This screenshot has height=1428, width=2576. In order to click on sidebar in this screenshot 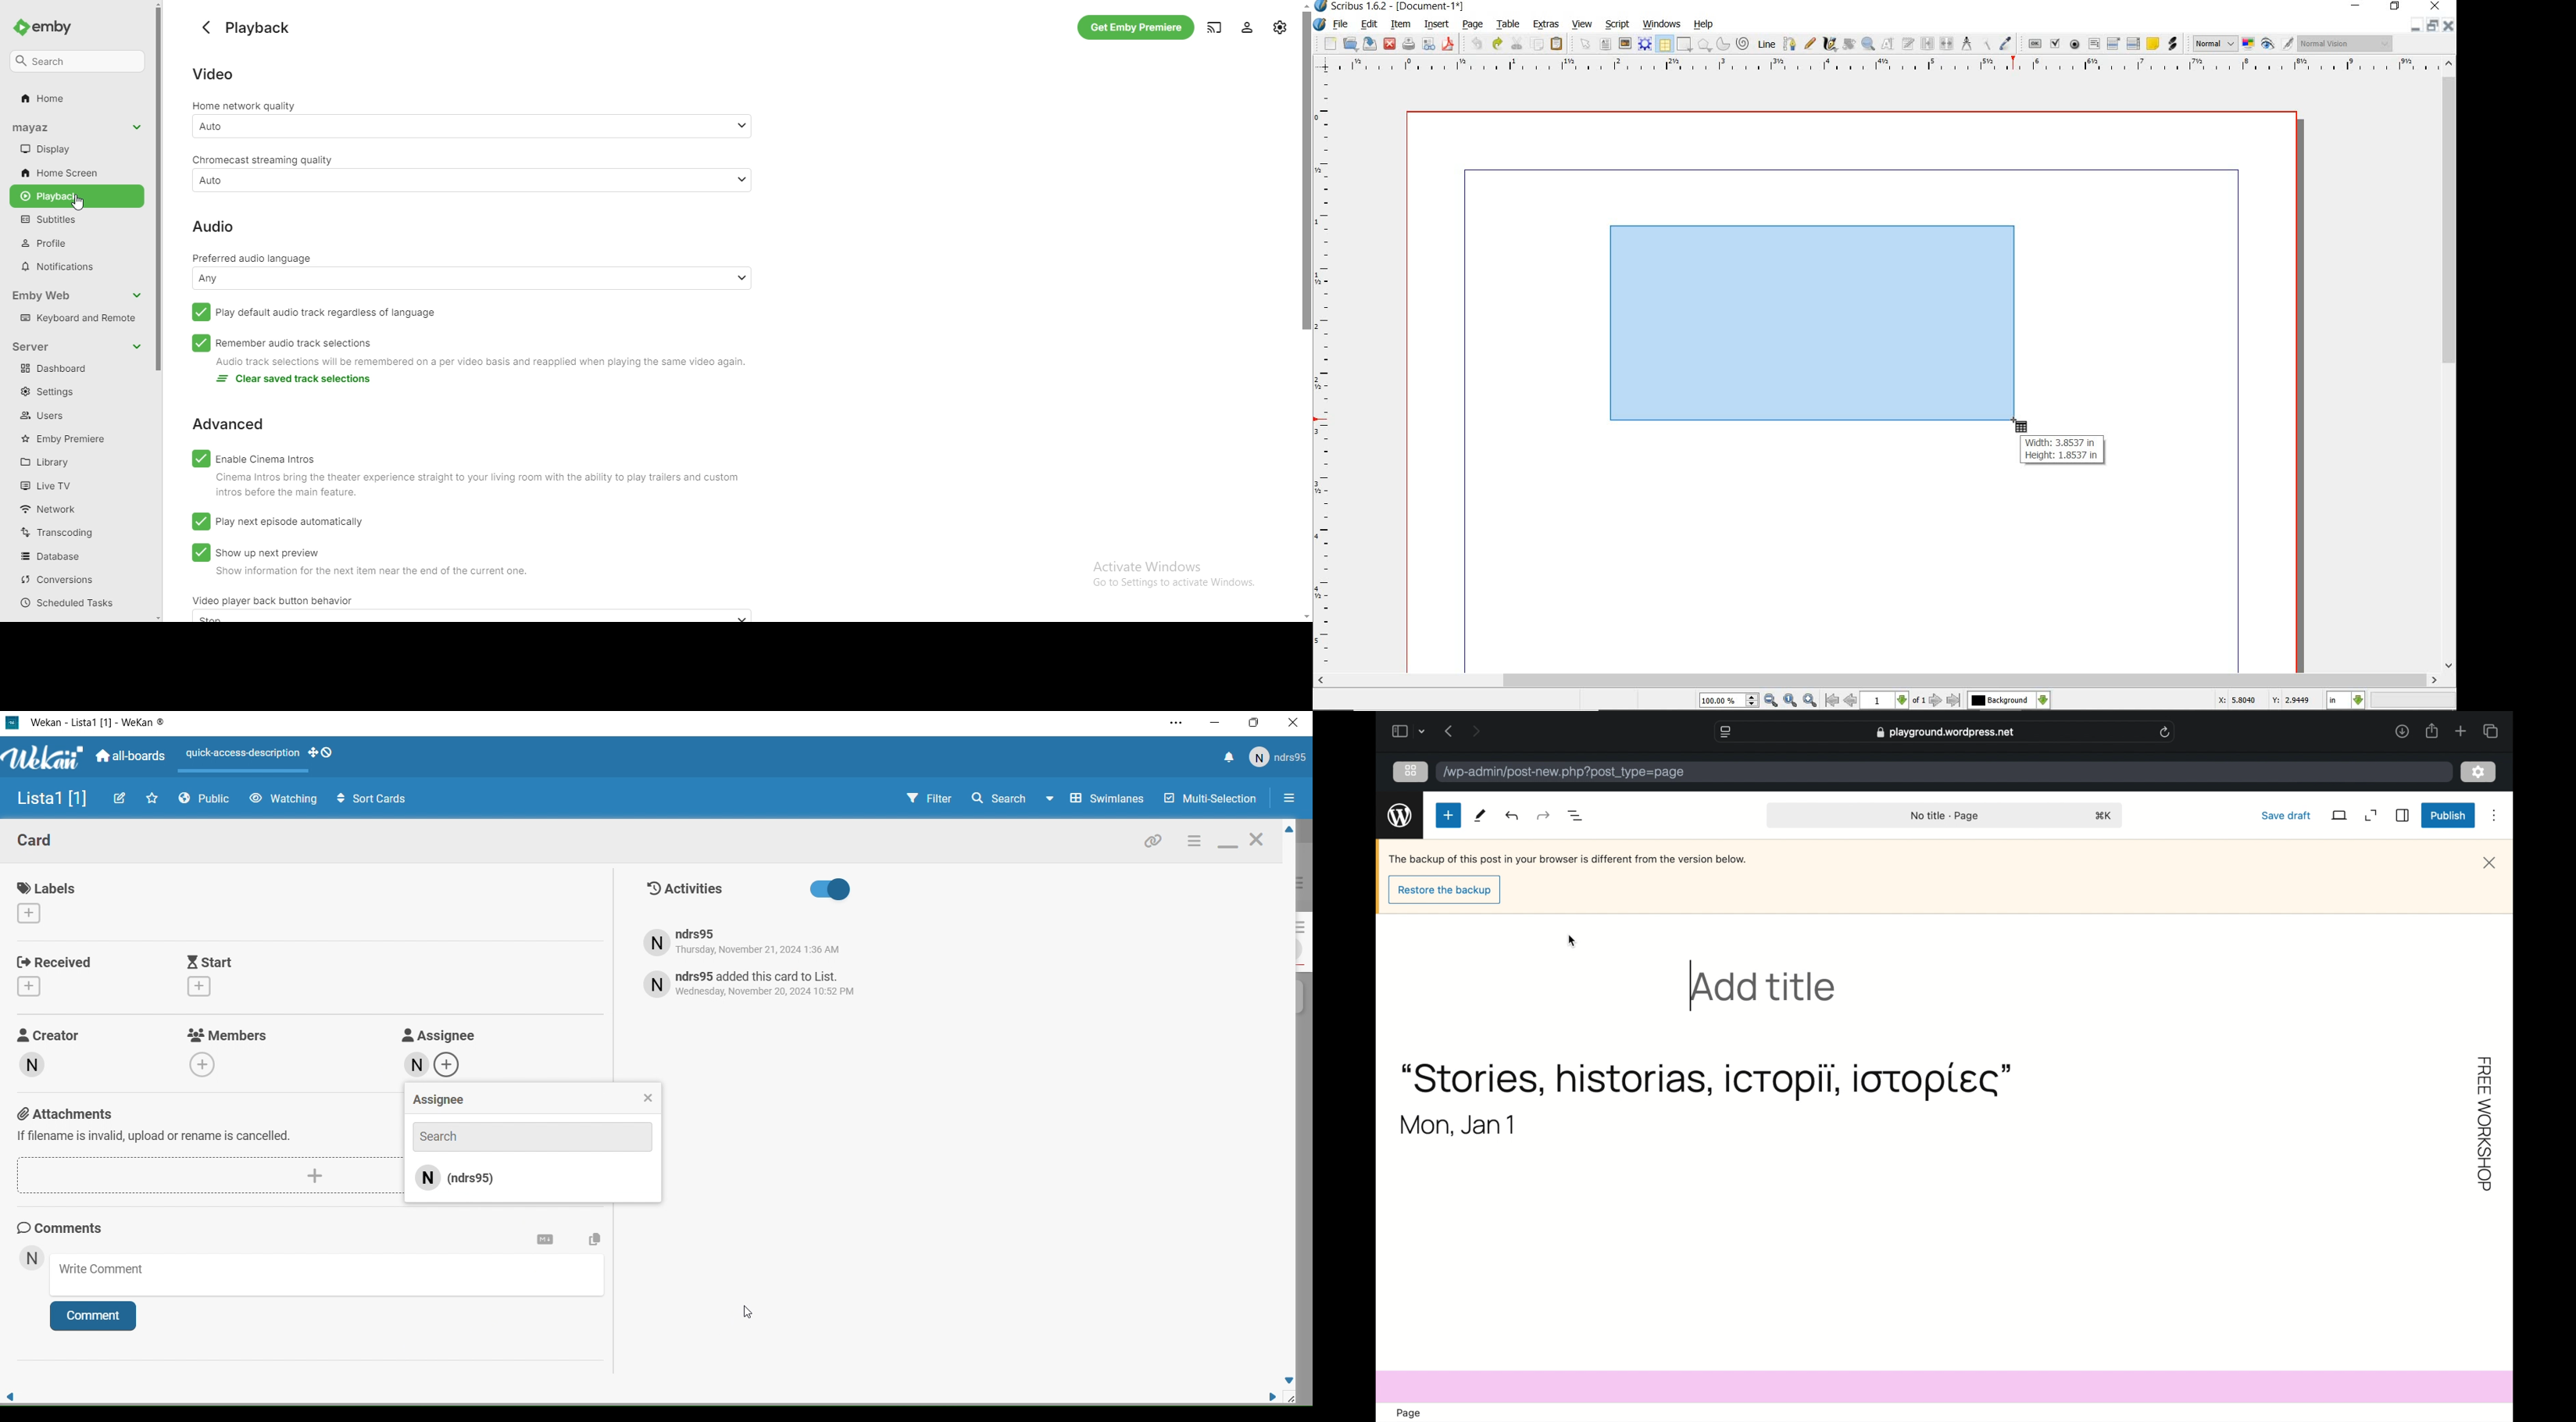, I will do `click(1400, 731)`.